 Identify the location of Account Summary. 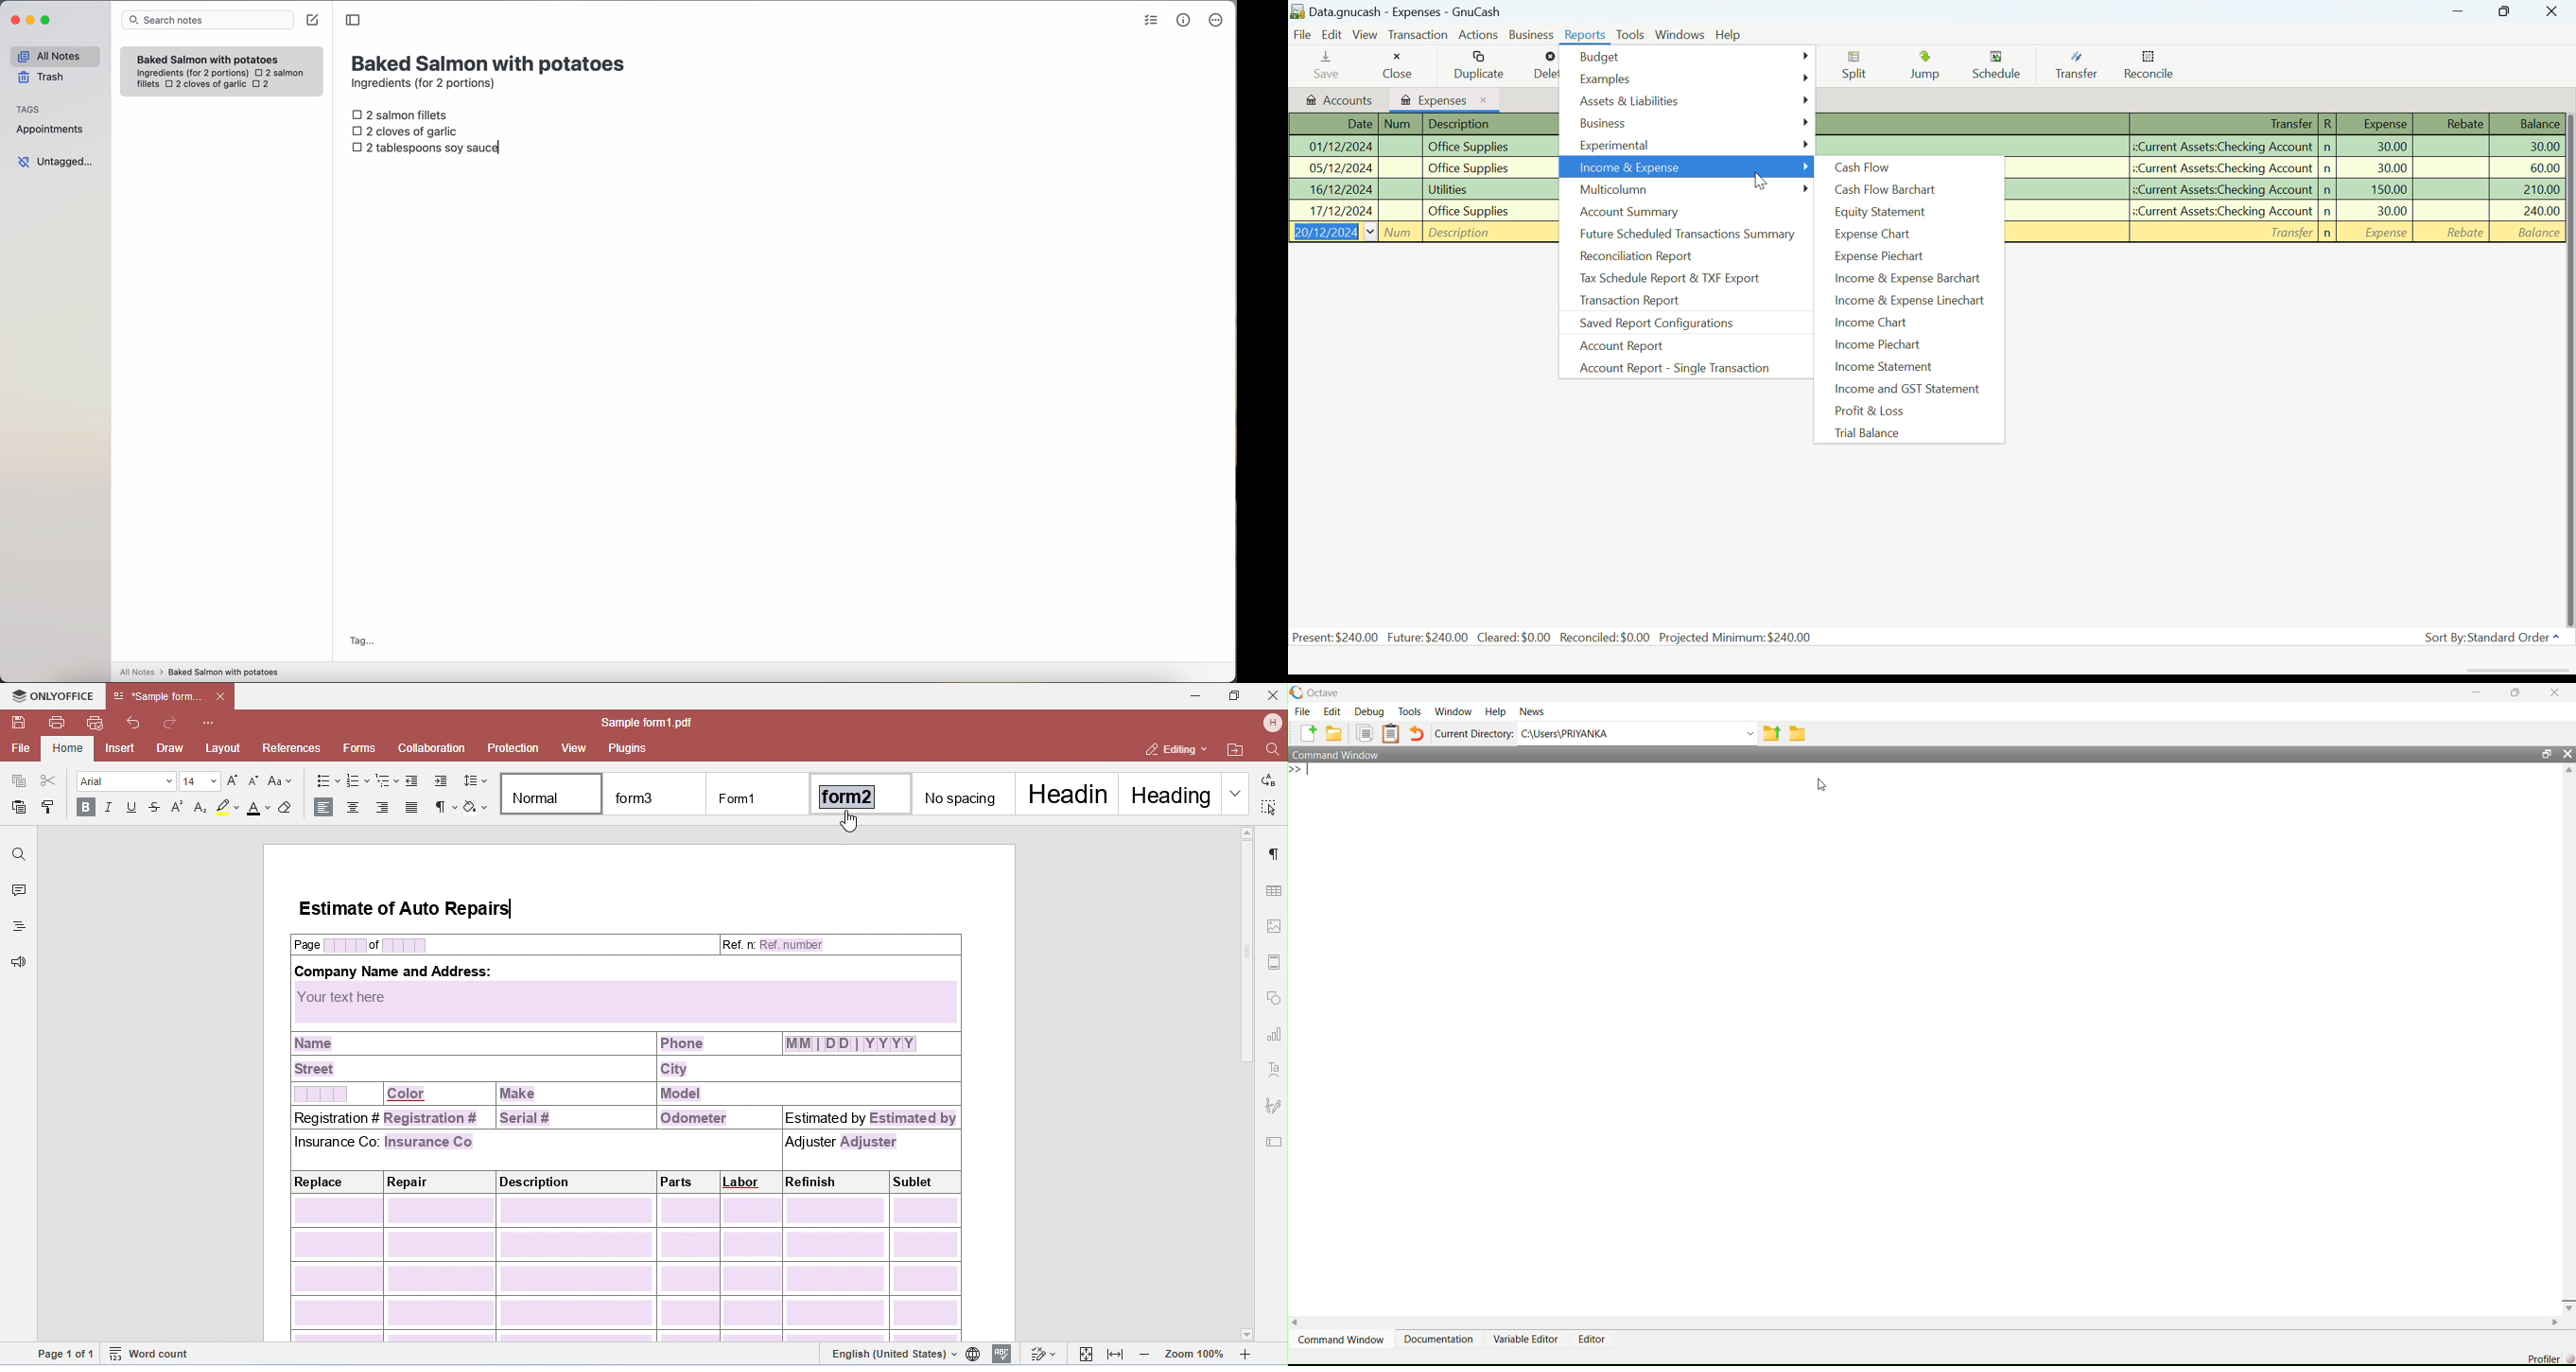
(1682, 213).